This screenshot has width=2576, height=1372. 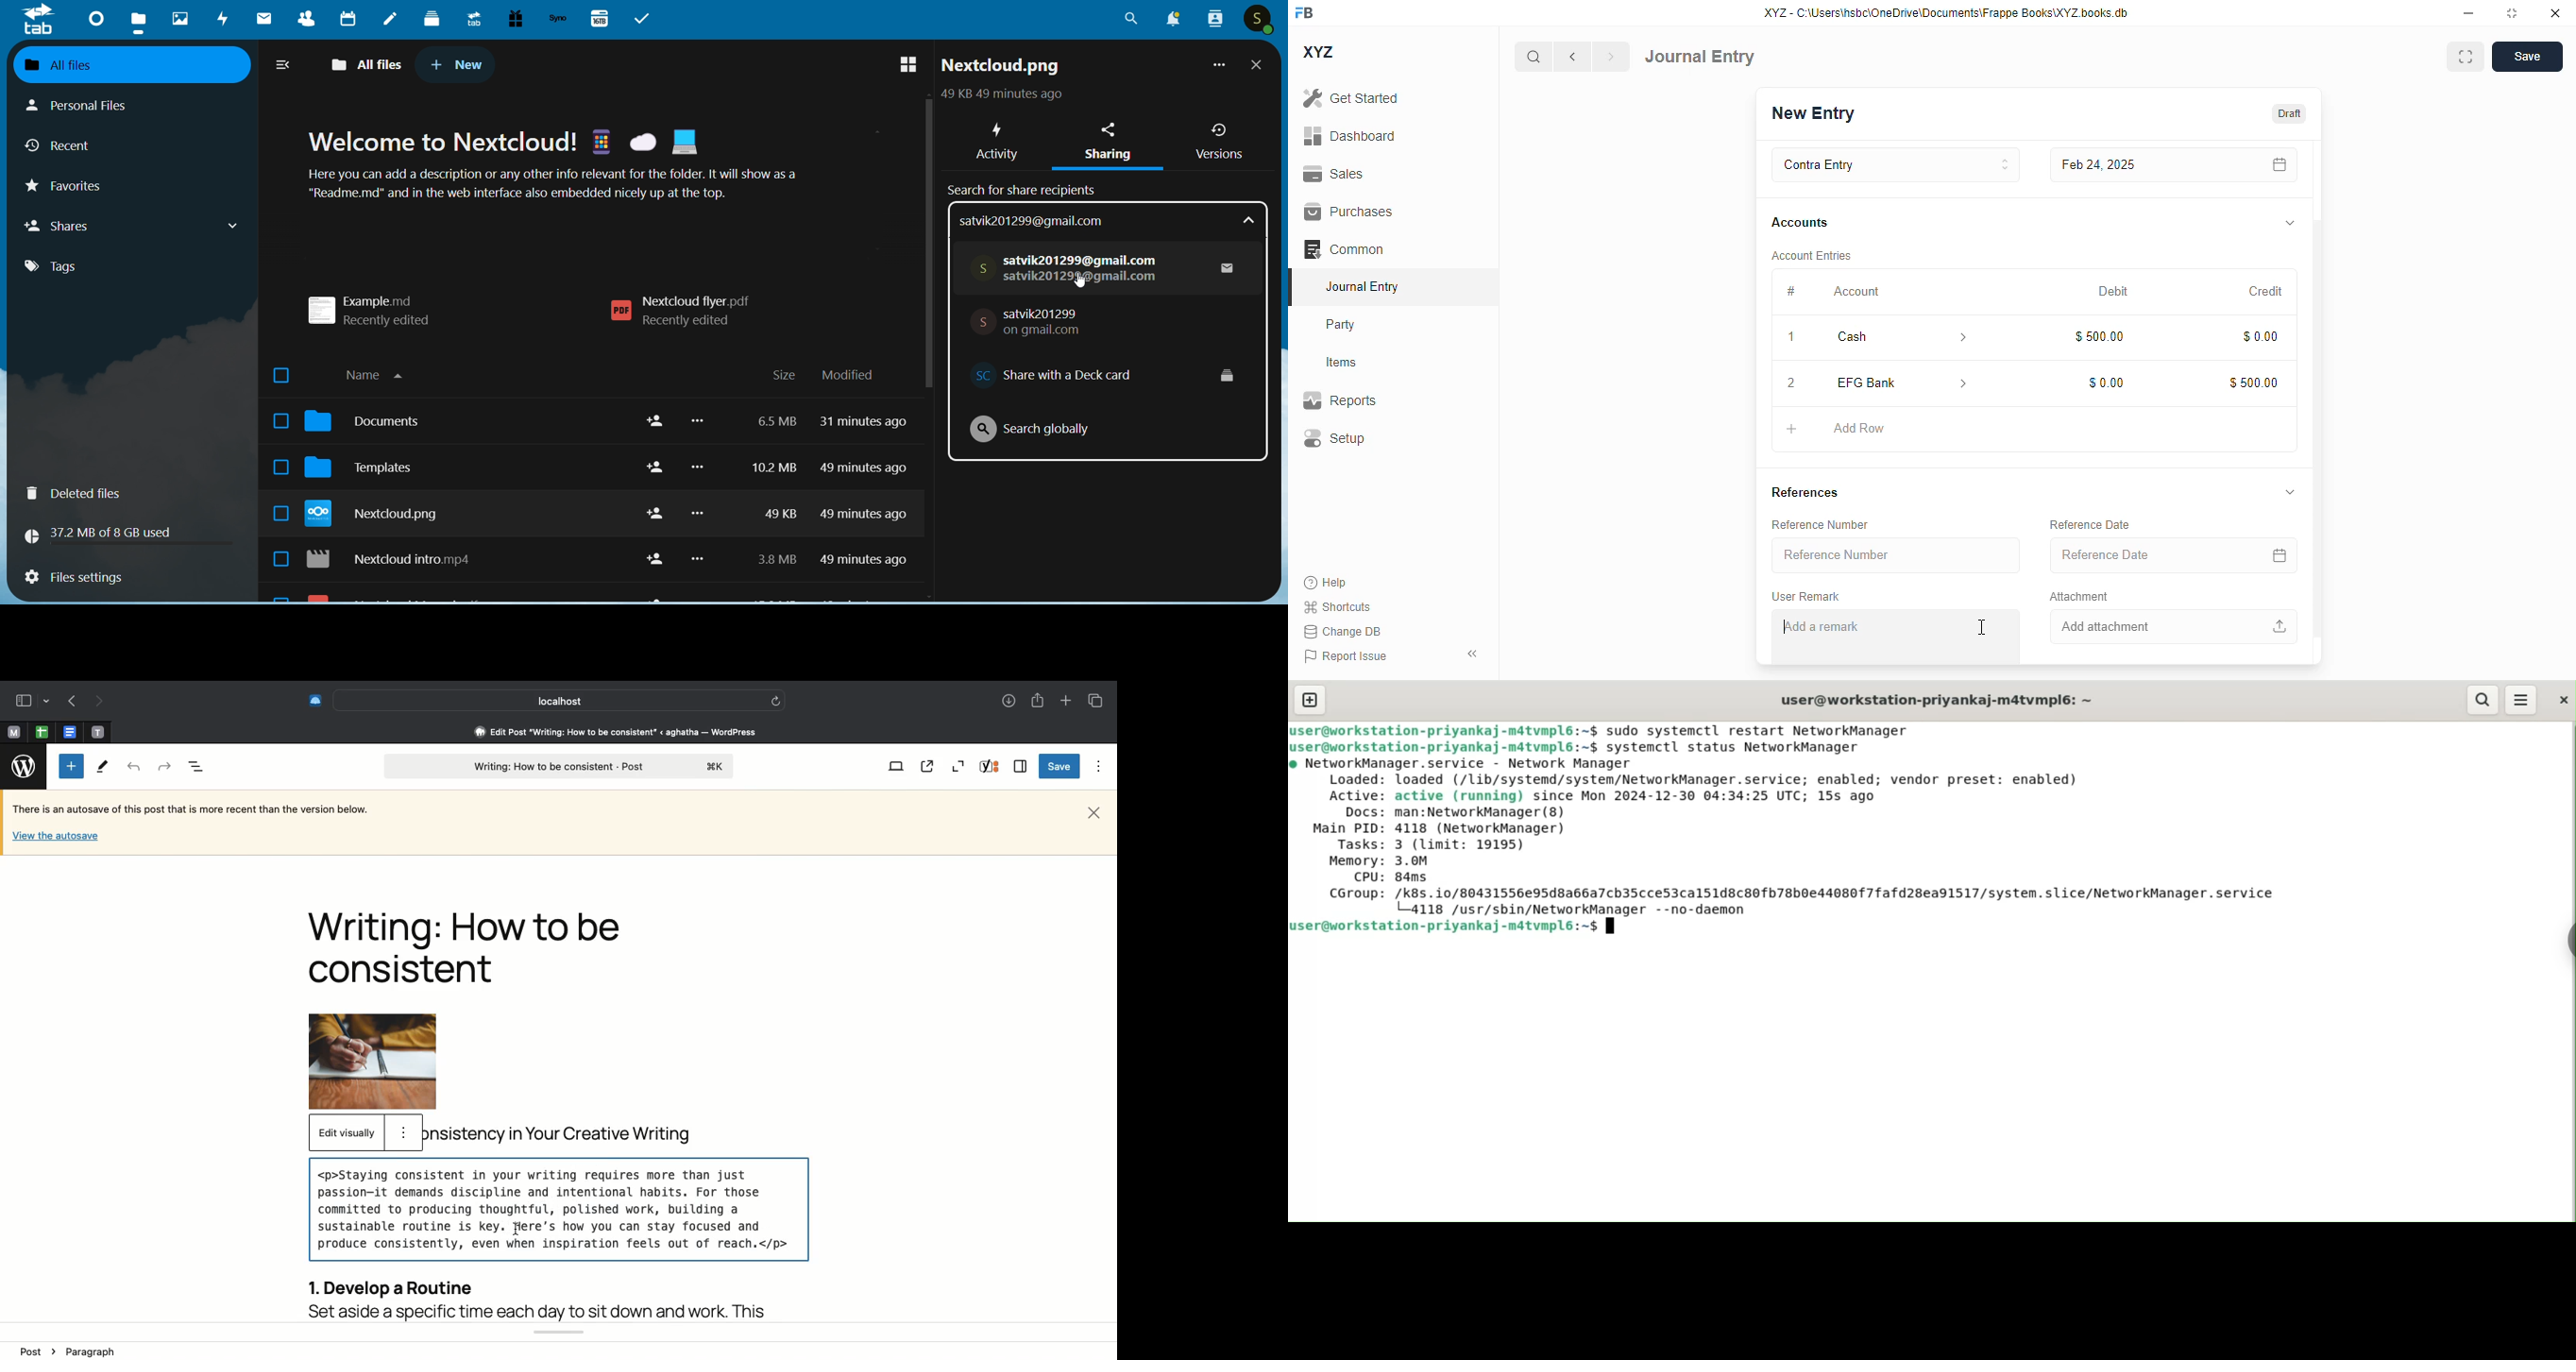 I want to click on change DB, so click(x=1342, y=631).